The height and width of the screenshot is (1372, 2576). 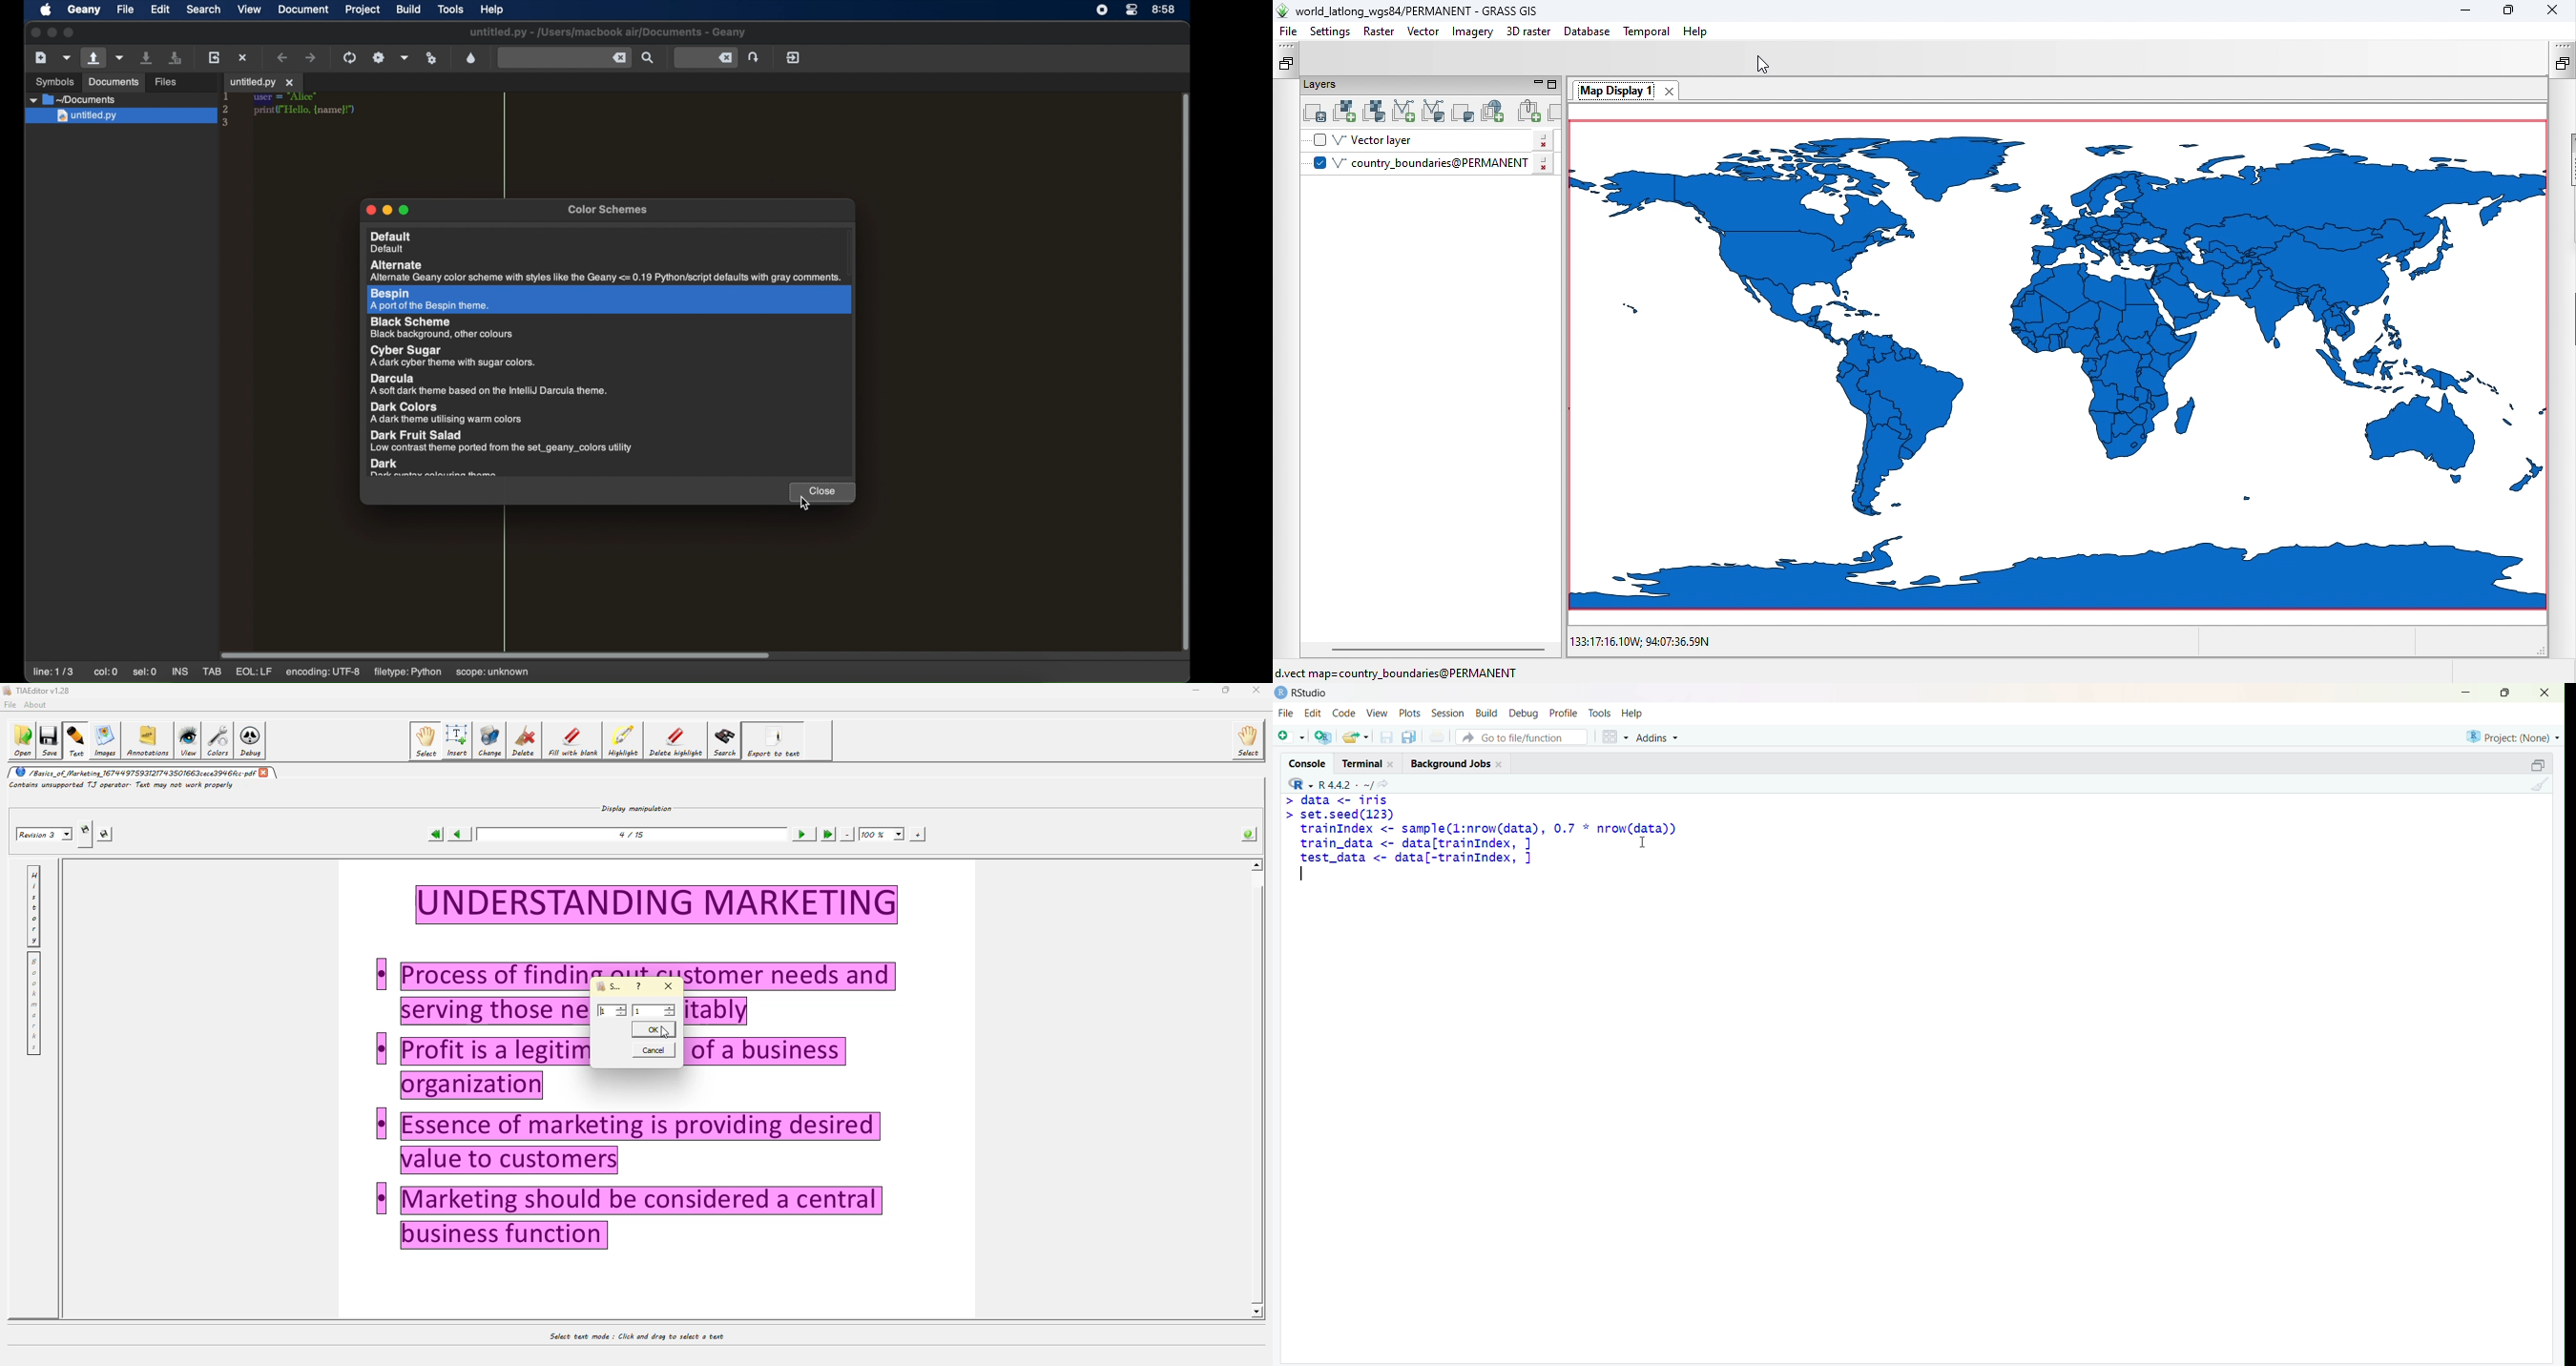 I want to click on Tools, so click(x=1599, y=712).